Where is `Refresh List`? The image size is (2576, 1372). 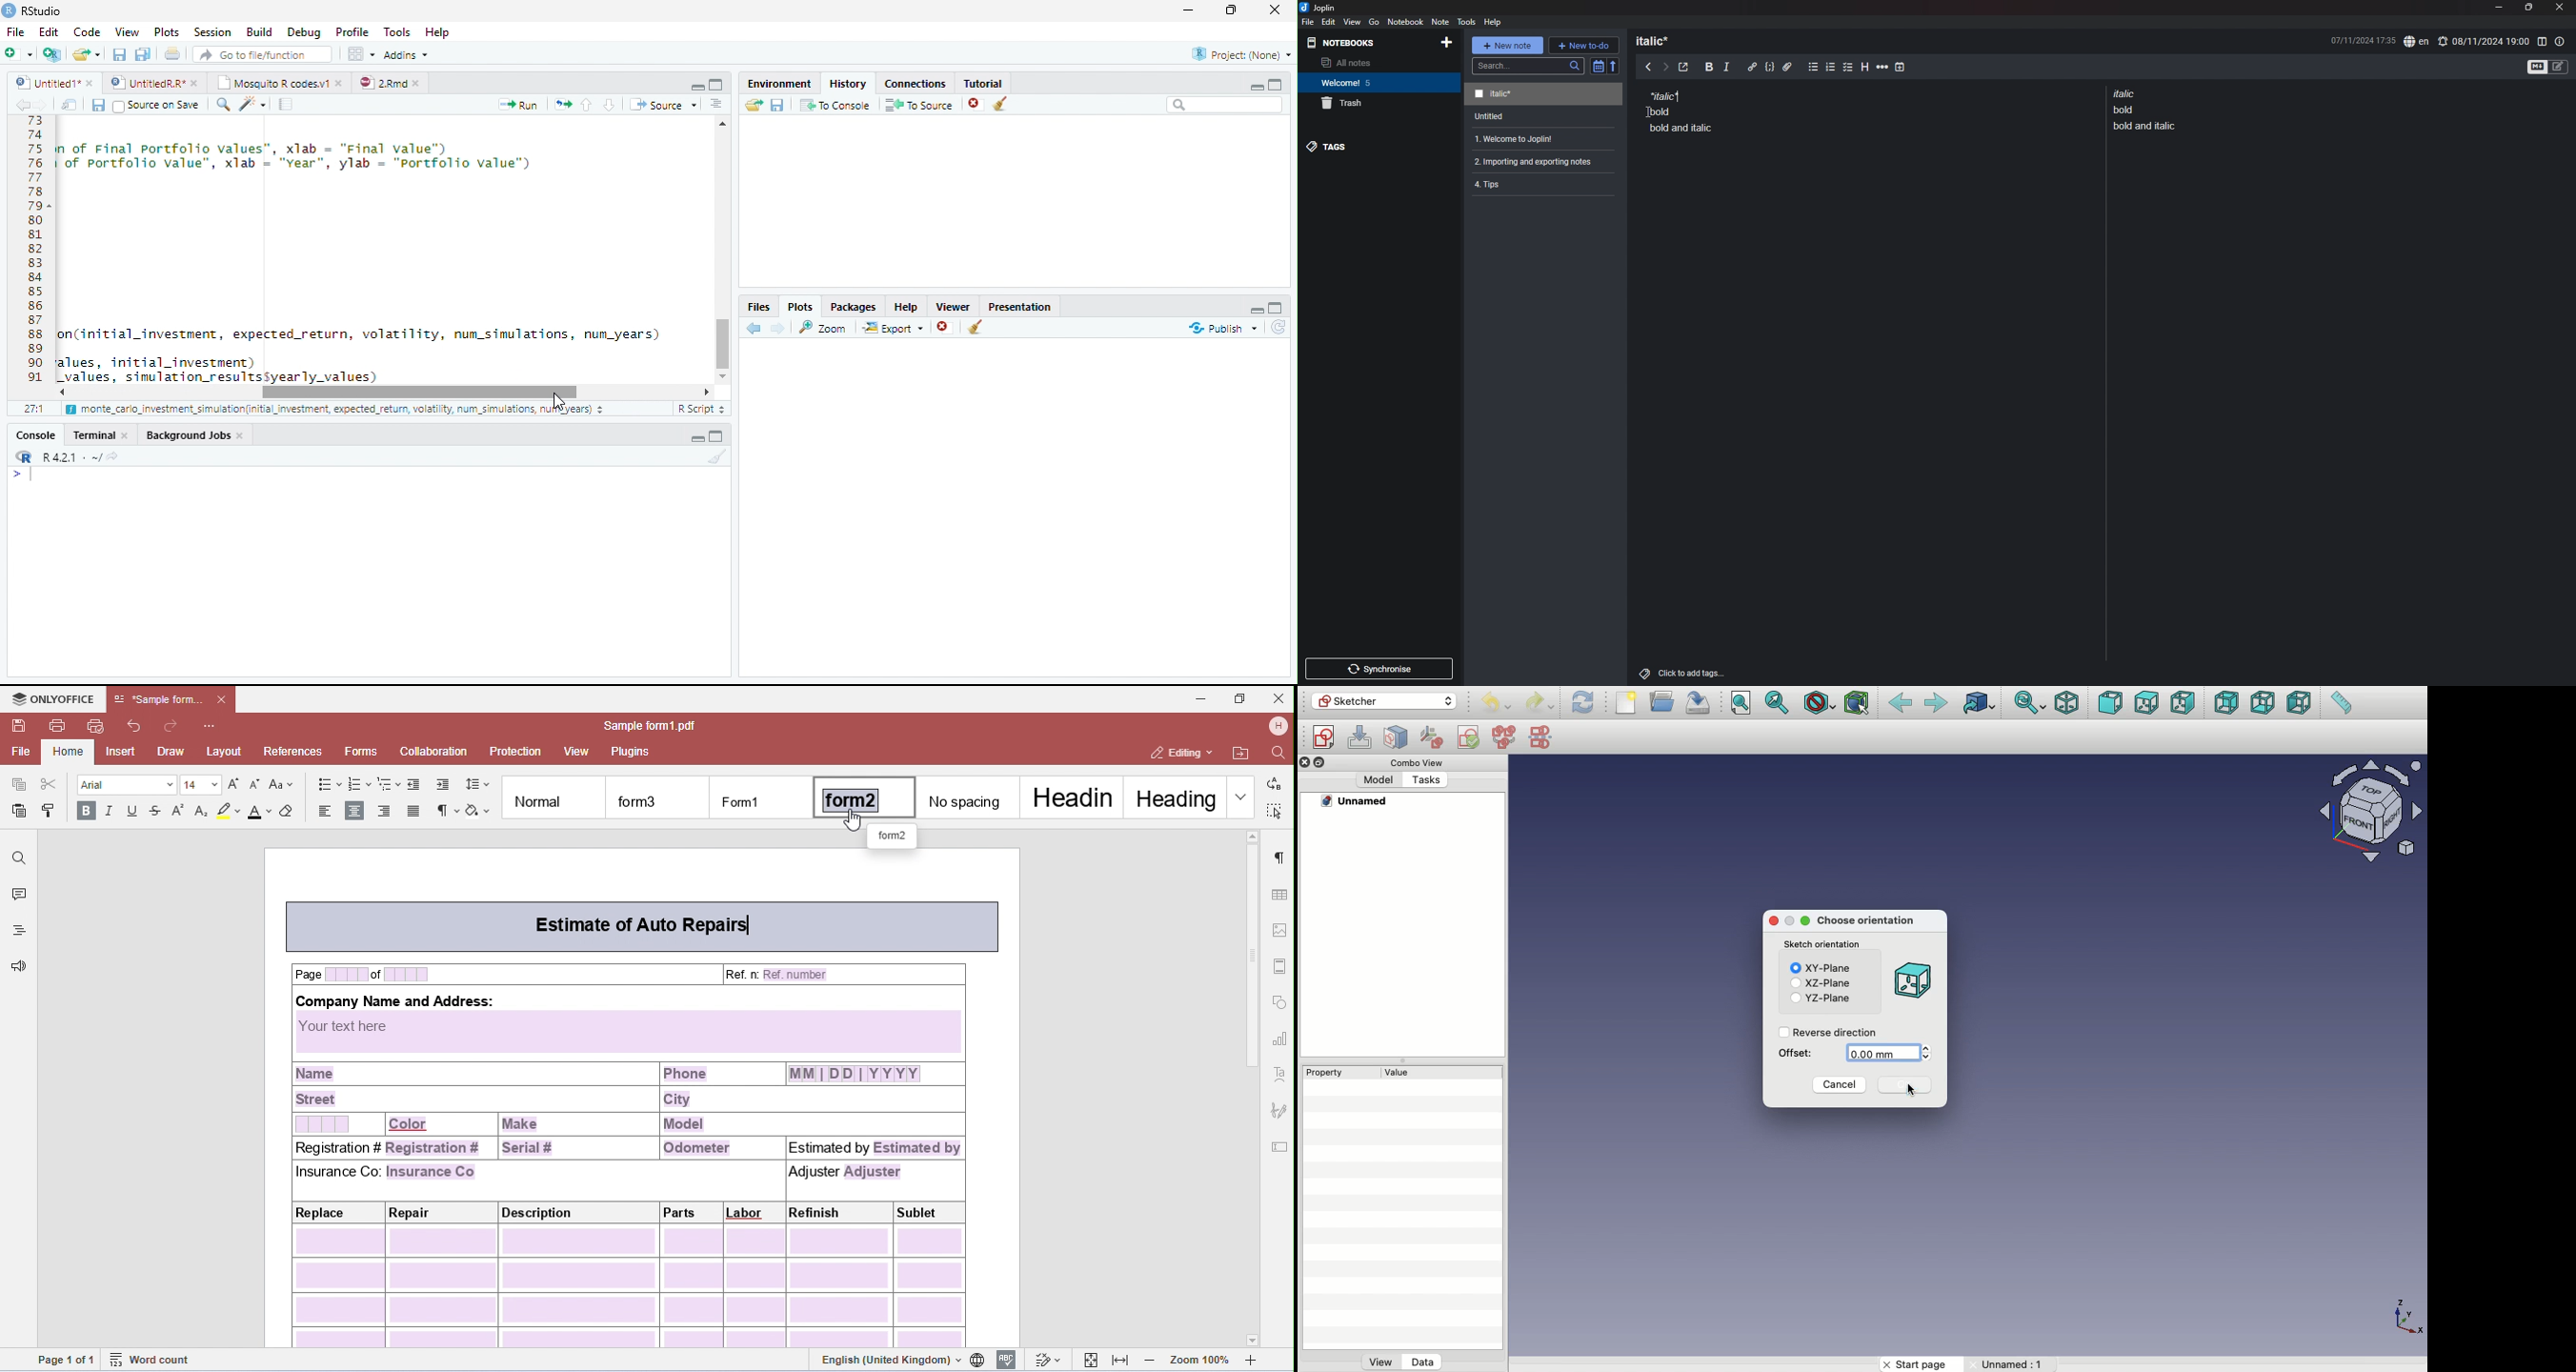
Refresh List is located at coordinates (1279, 328).